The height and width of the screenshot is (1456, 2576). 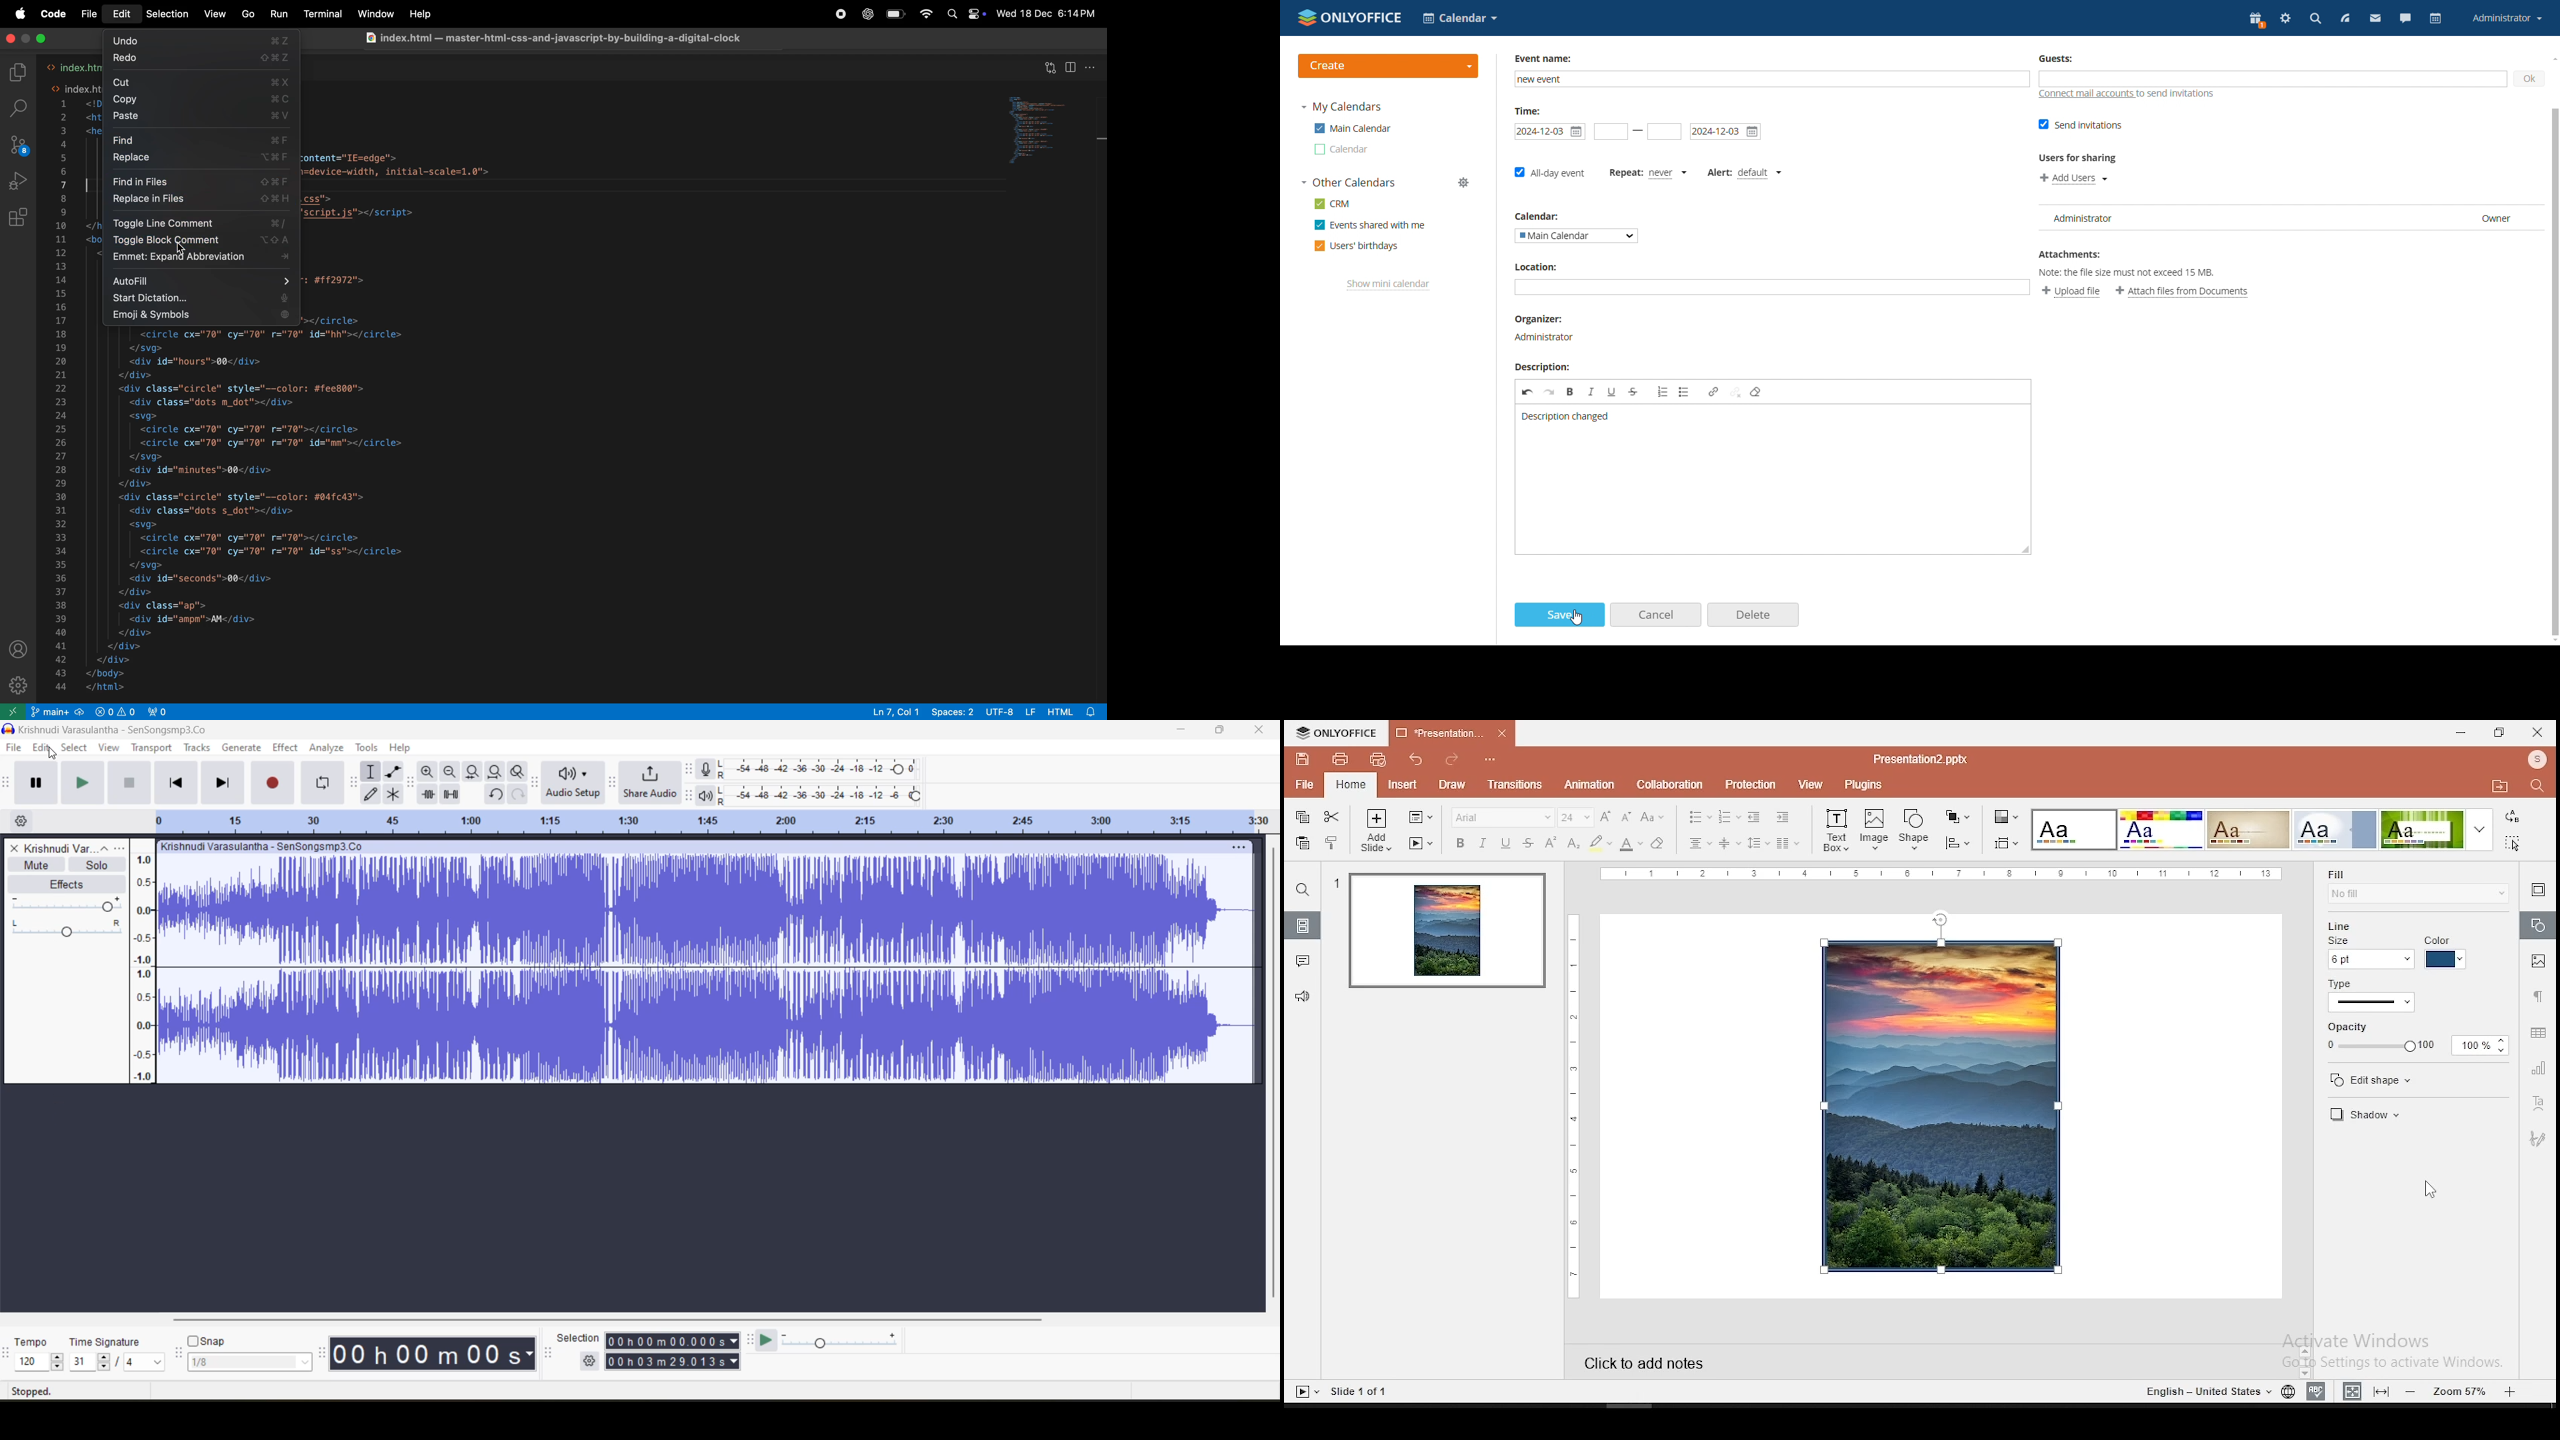 What do you see at coordinates (2512, 817) in the screenshot?
I see `replace` at bounding box center [2512, 817].